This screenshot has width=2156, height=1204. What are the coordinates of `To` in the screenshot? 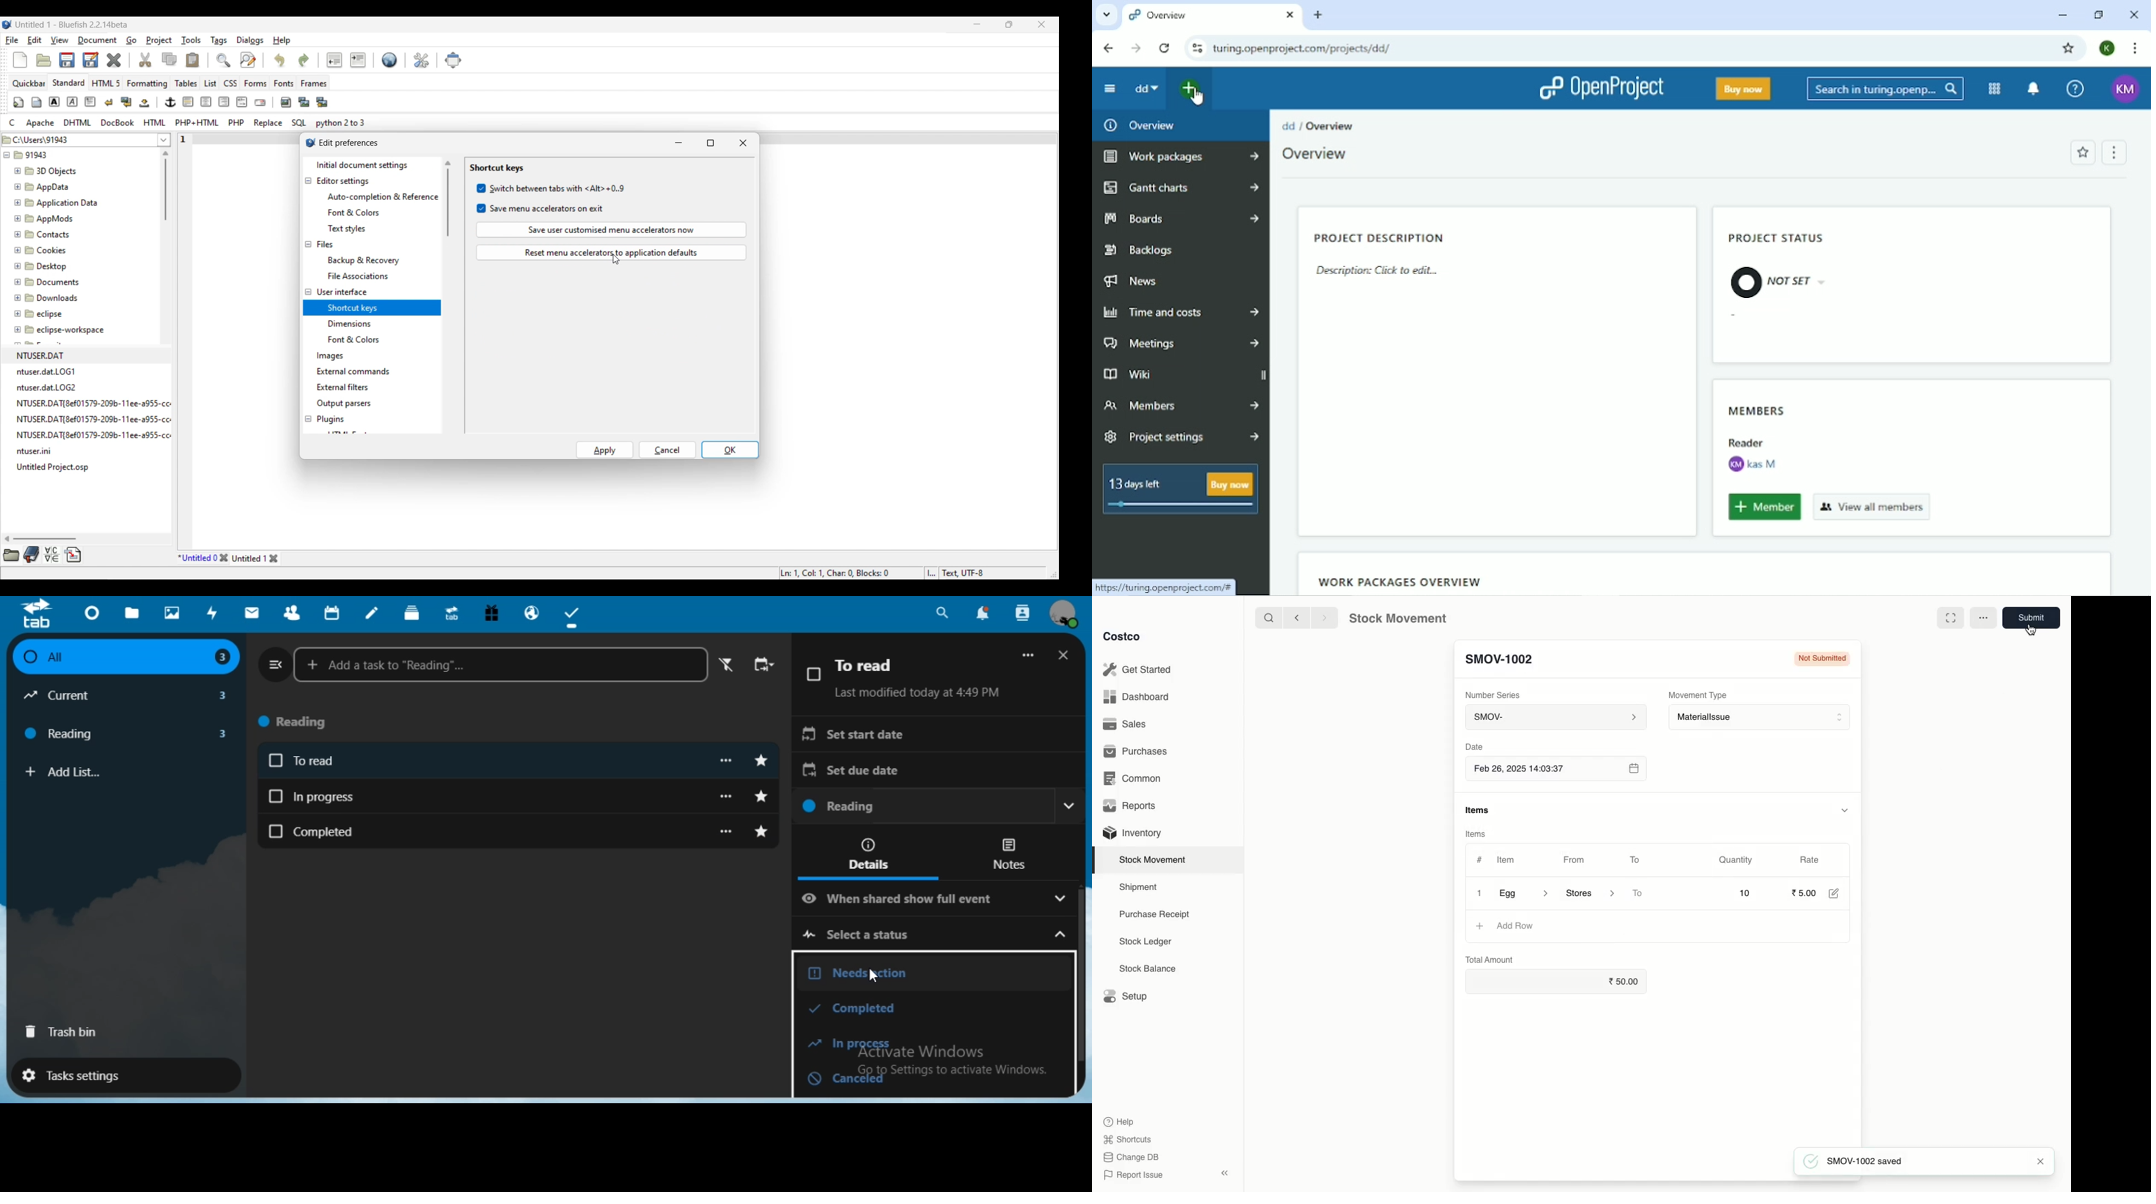 It's located at (1639, 894).